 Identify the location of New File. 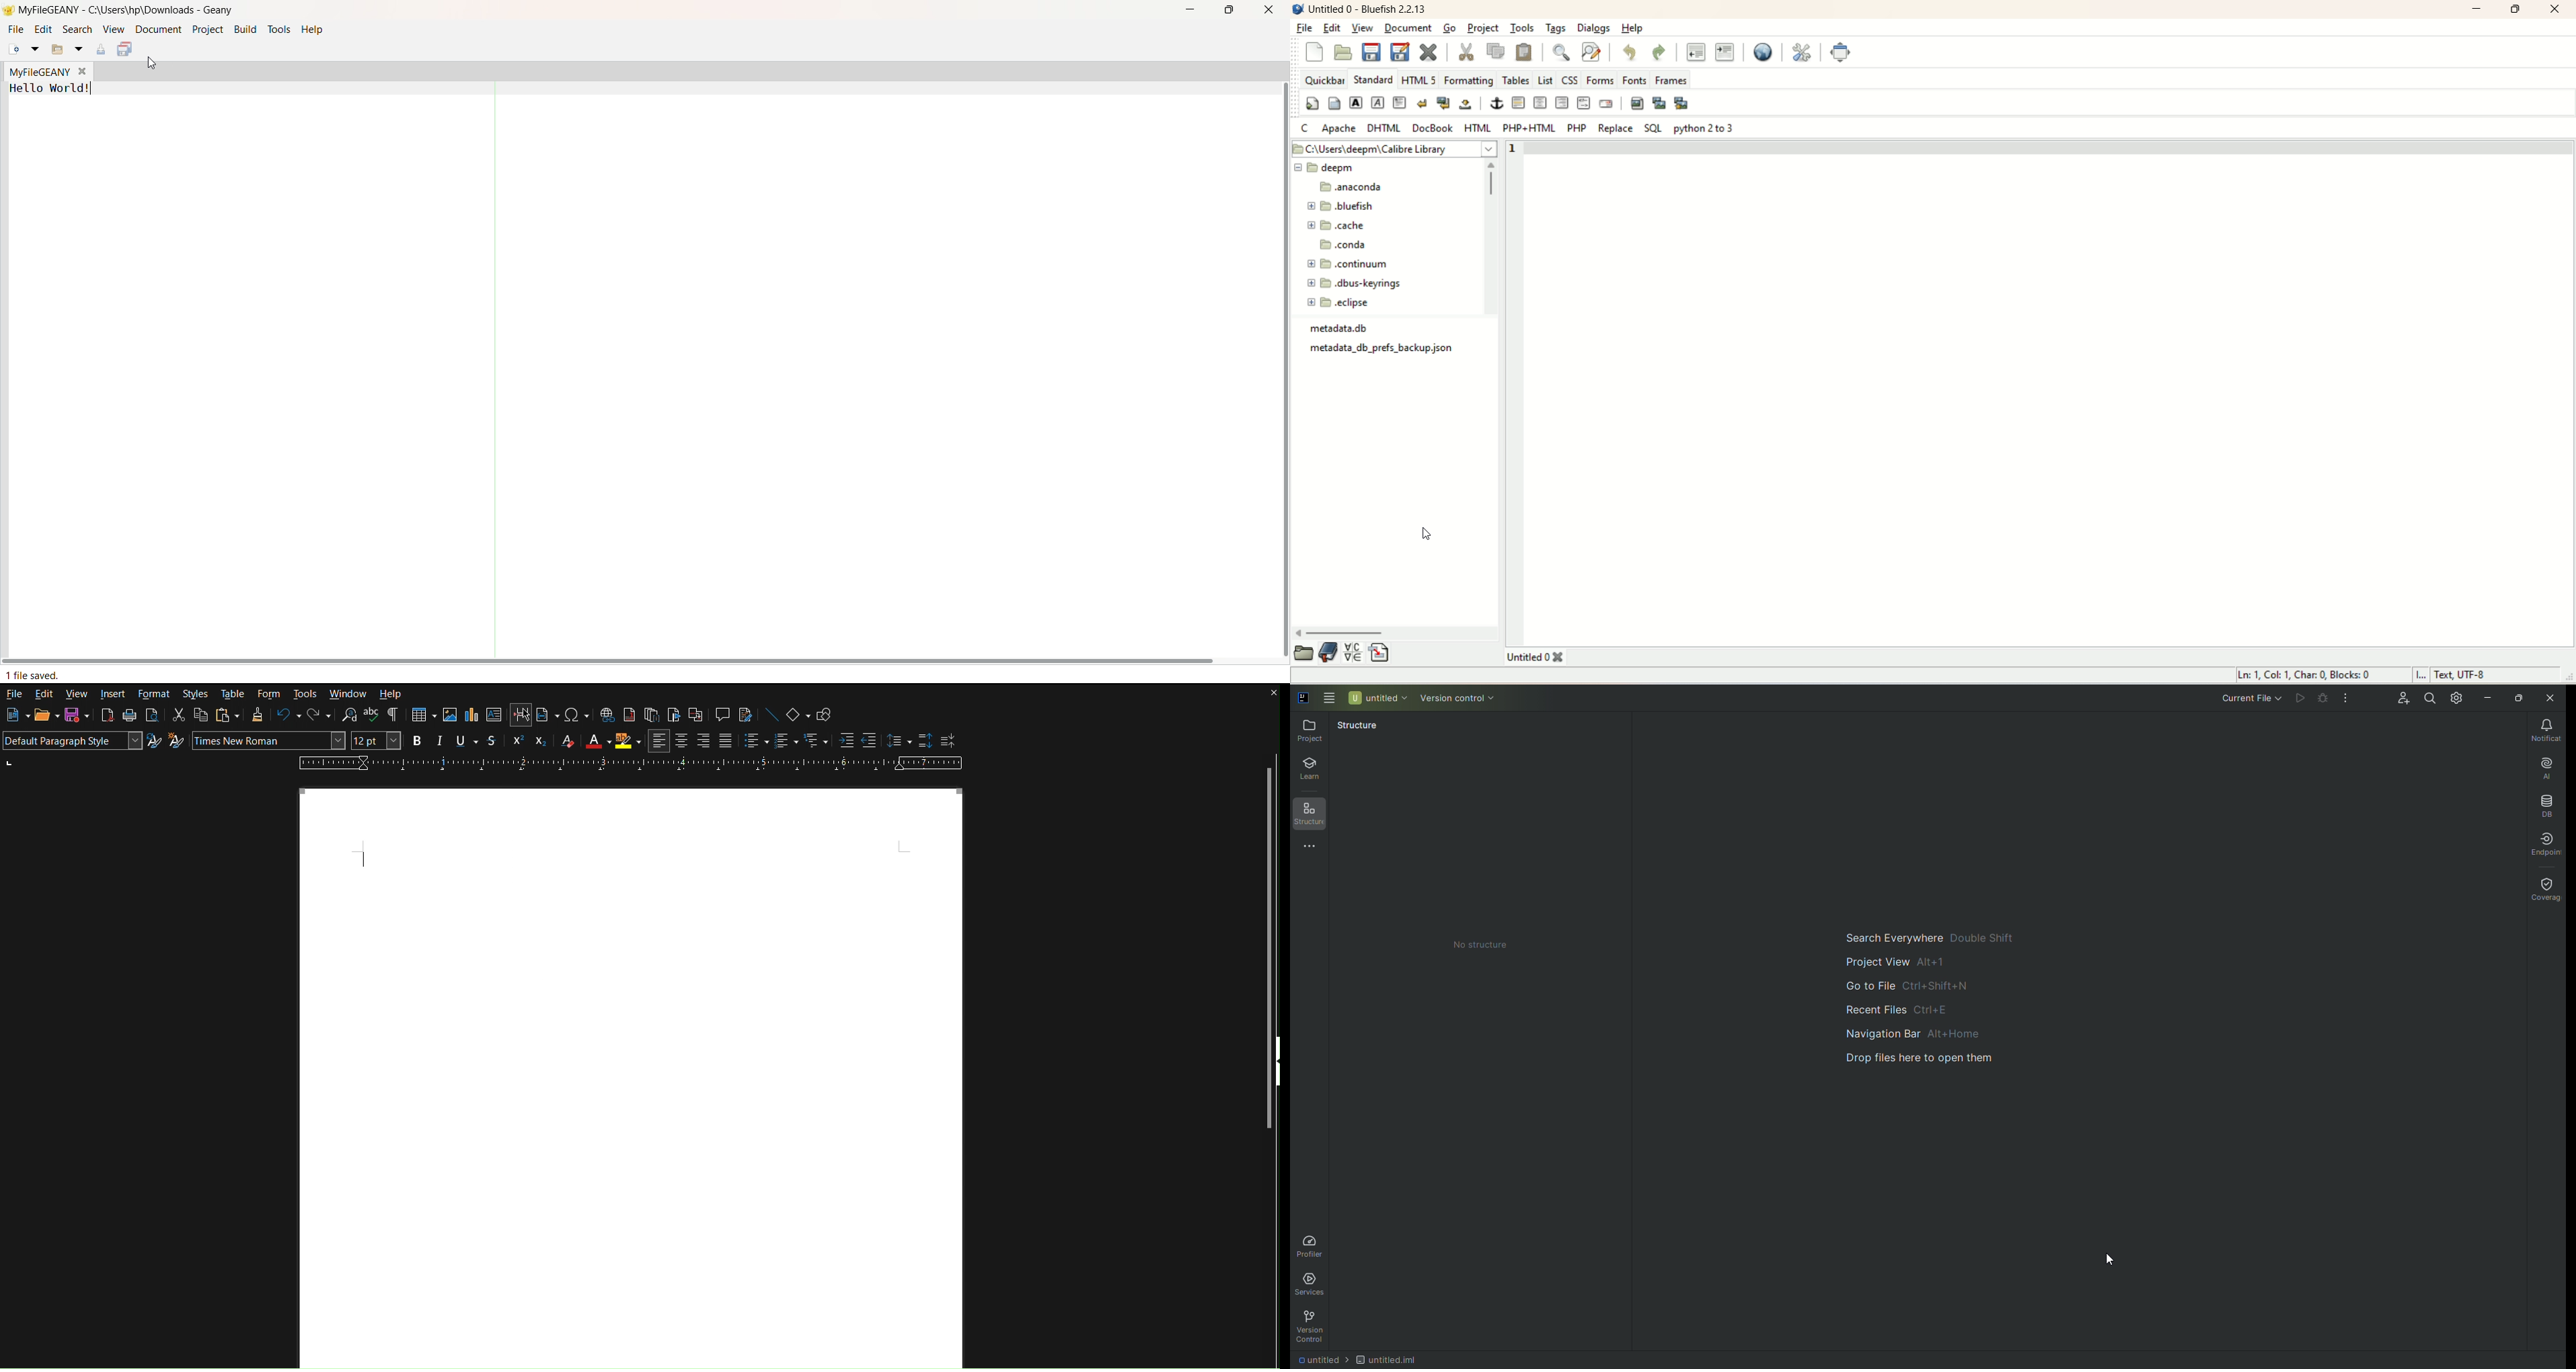
(15, 48).